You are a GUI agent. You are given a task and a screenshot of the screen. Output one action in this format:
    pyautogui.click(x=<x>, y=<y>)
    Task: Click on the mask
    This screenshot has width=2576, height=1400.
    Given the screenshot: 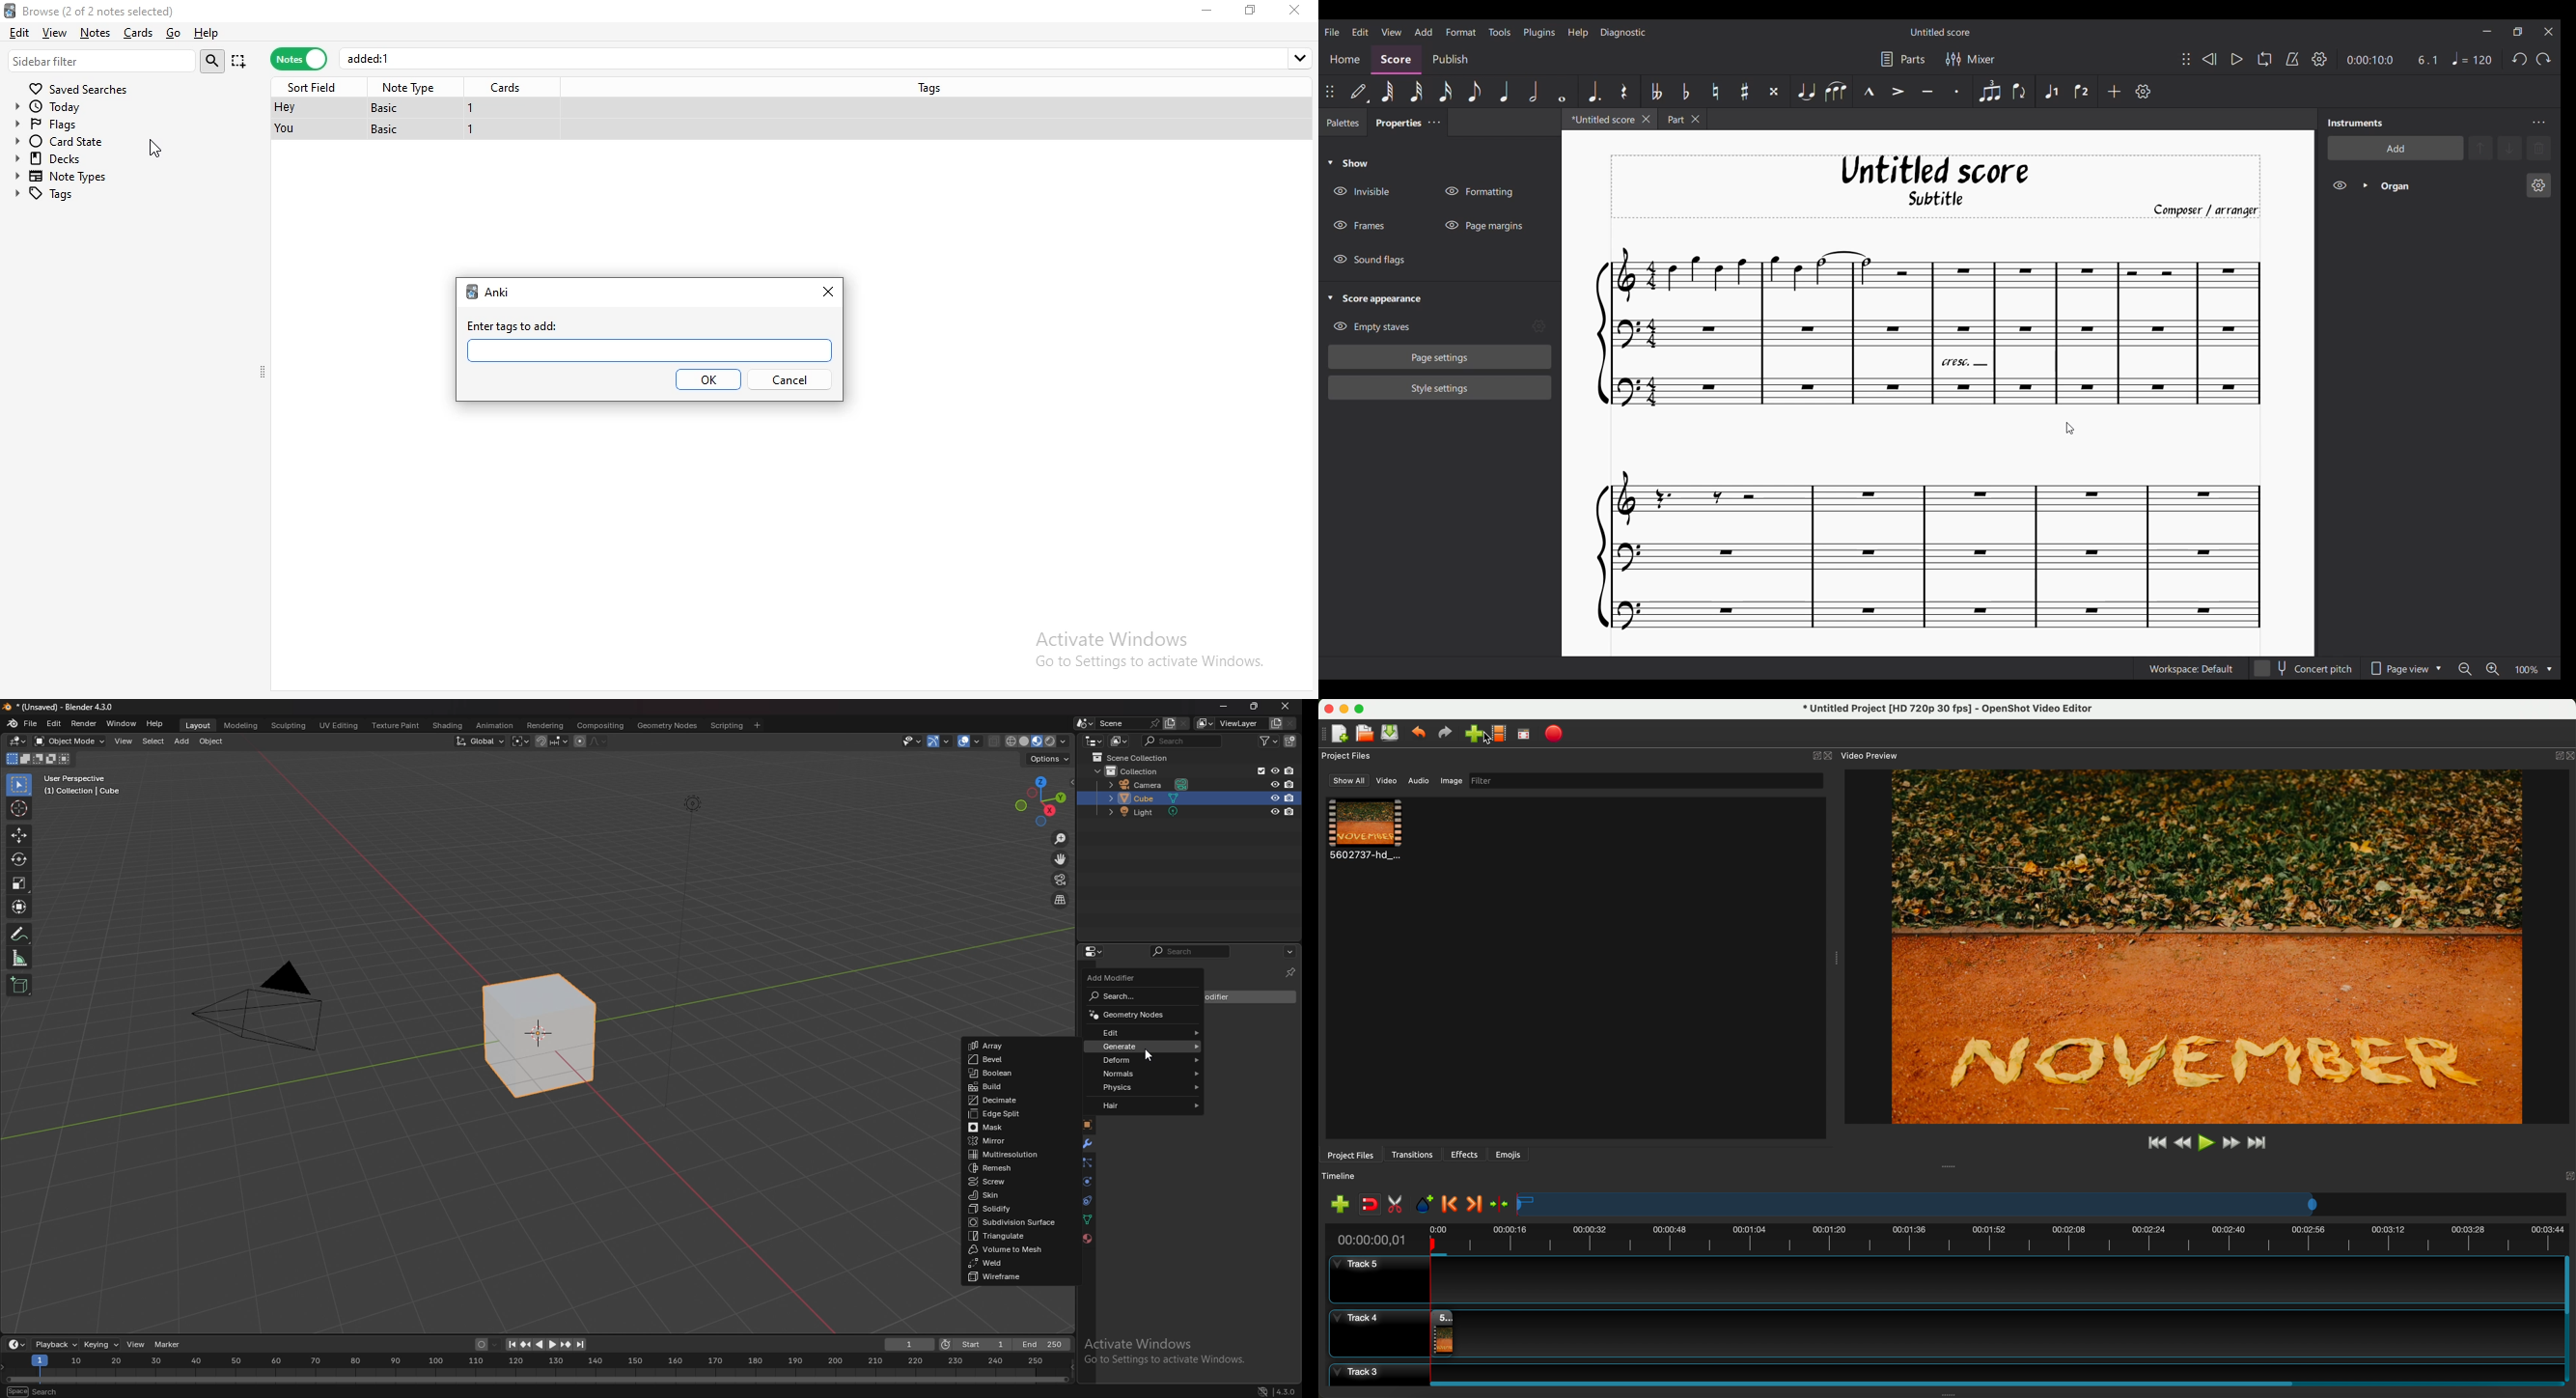 What is the action you would take?
    pyautogui.click(x=1015, y=1128)
    